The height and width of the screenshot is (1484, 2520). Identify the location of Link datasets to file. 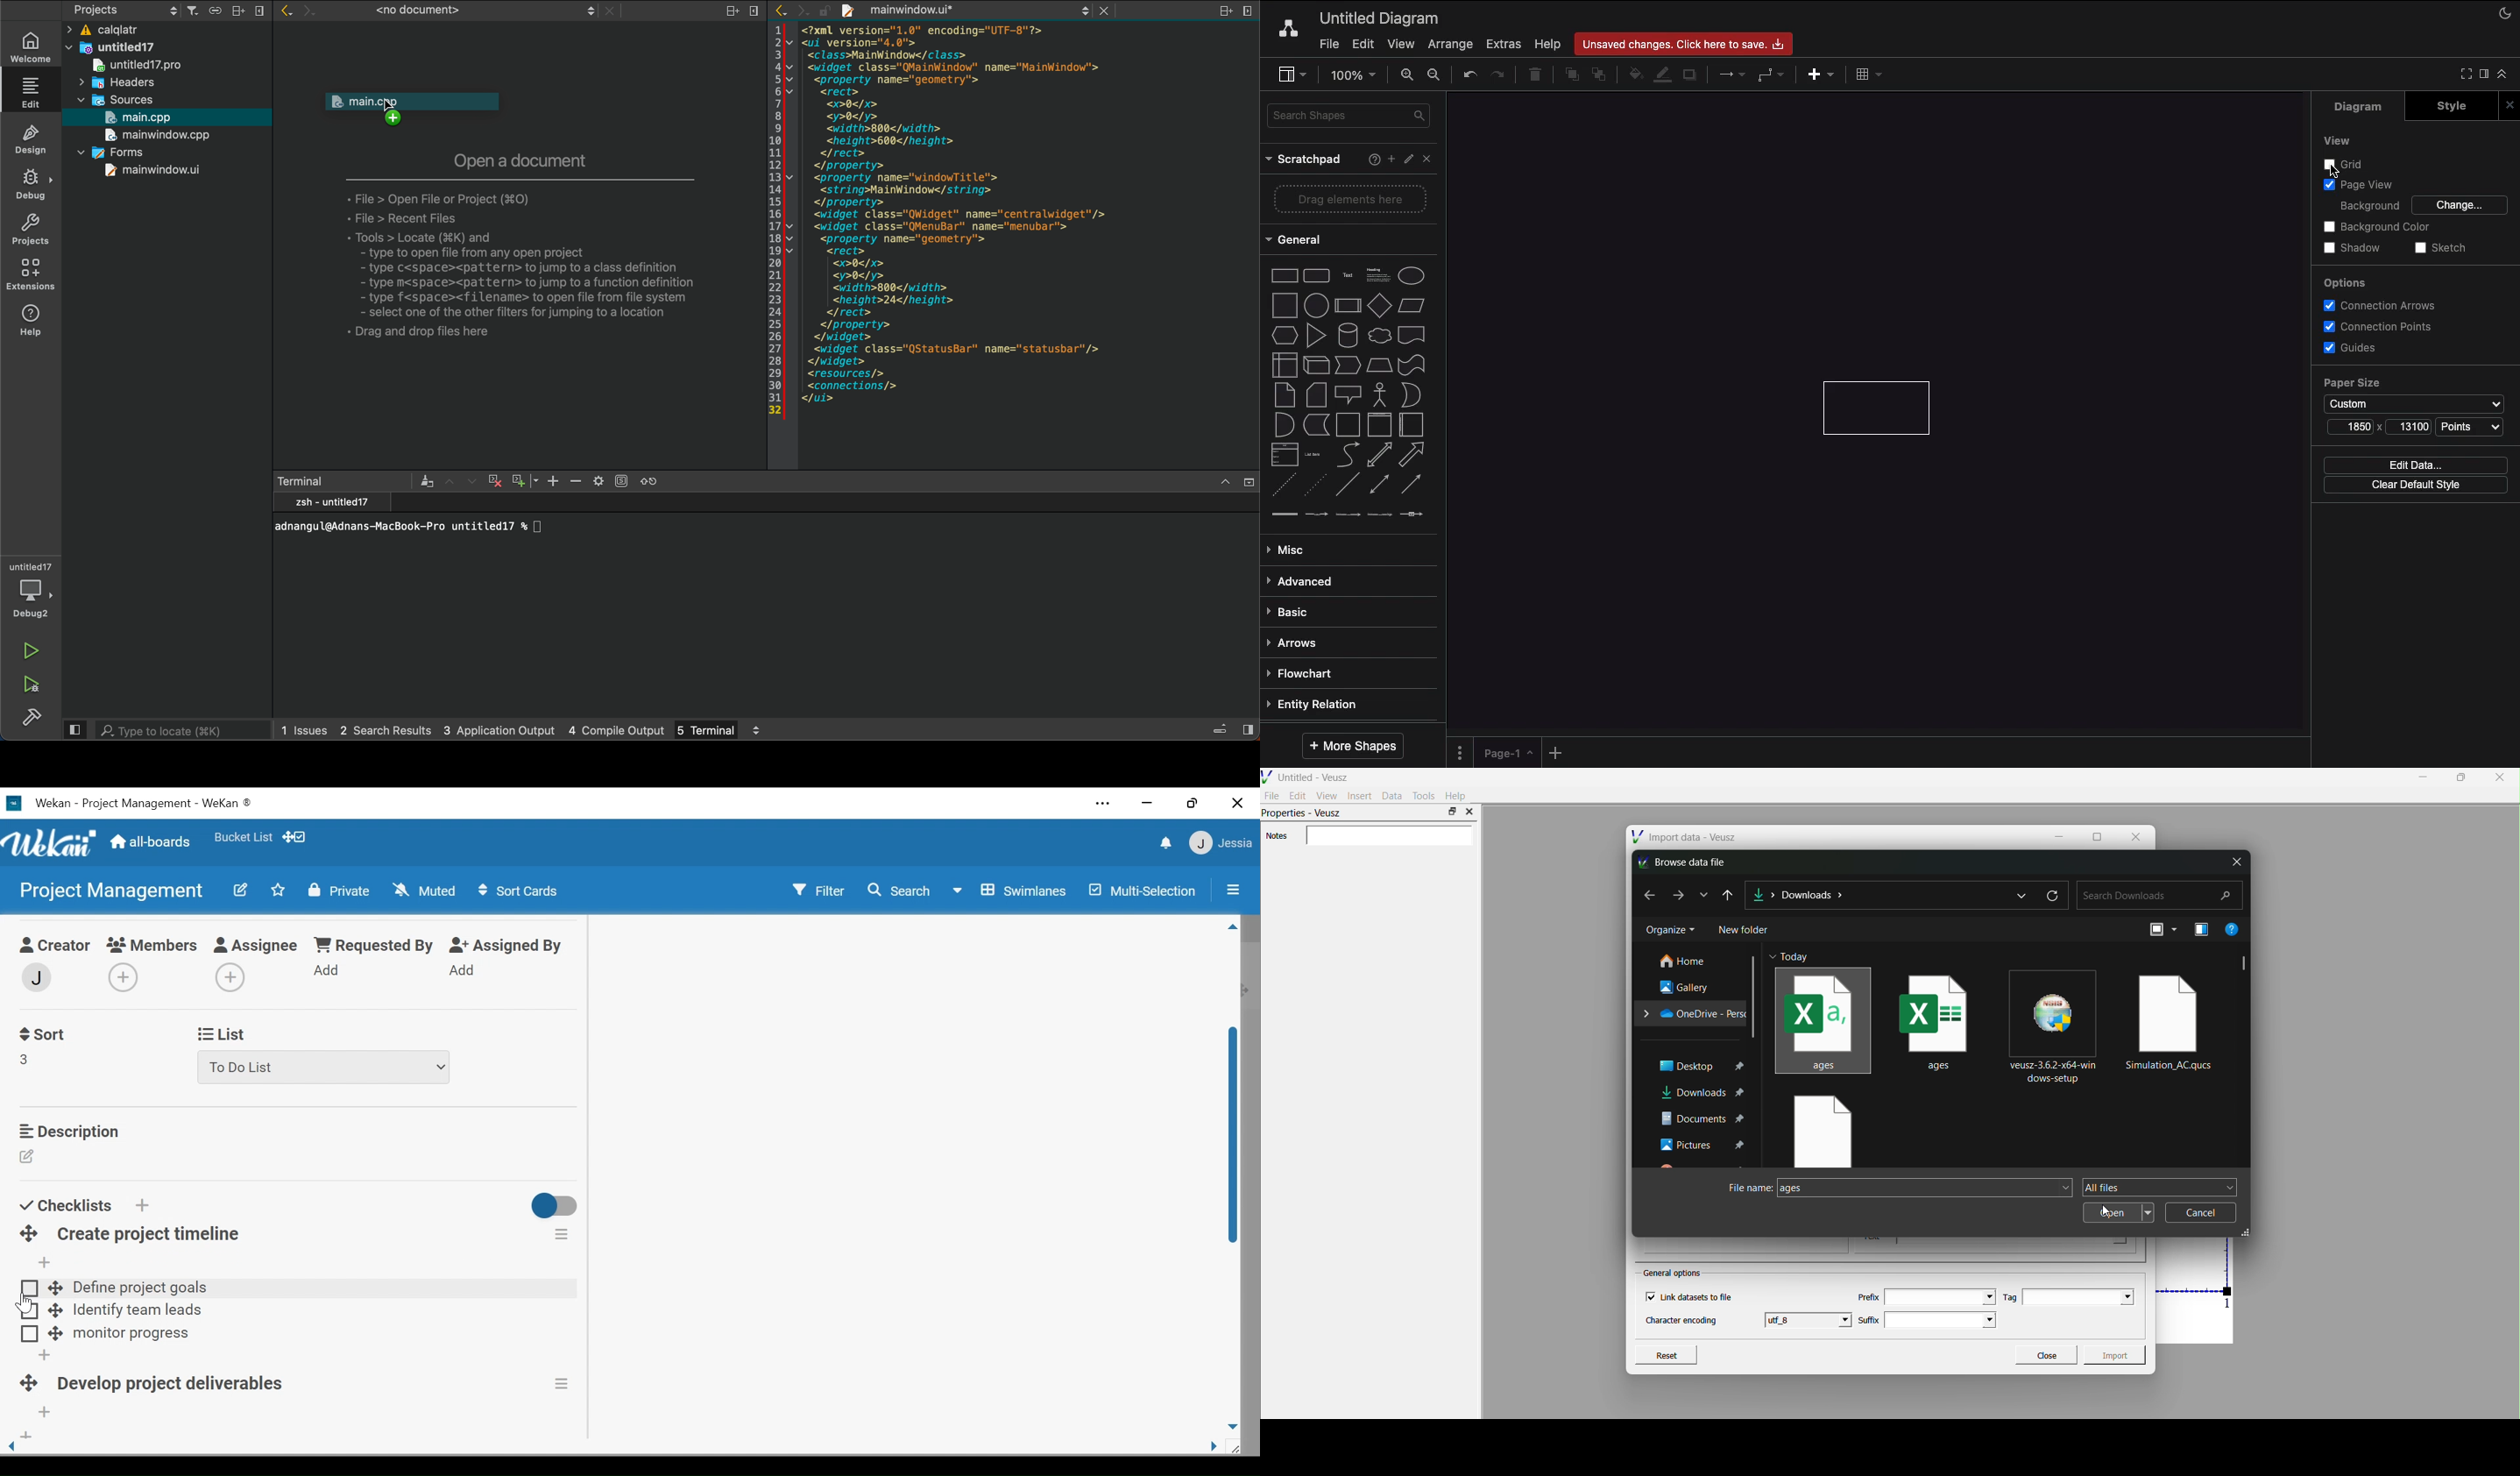
(1700, 1297).